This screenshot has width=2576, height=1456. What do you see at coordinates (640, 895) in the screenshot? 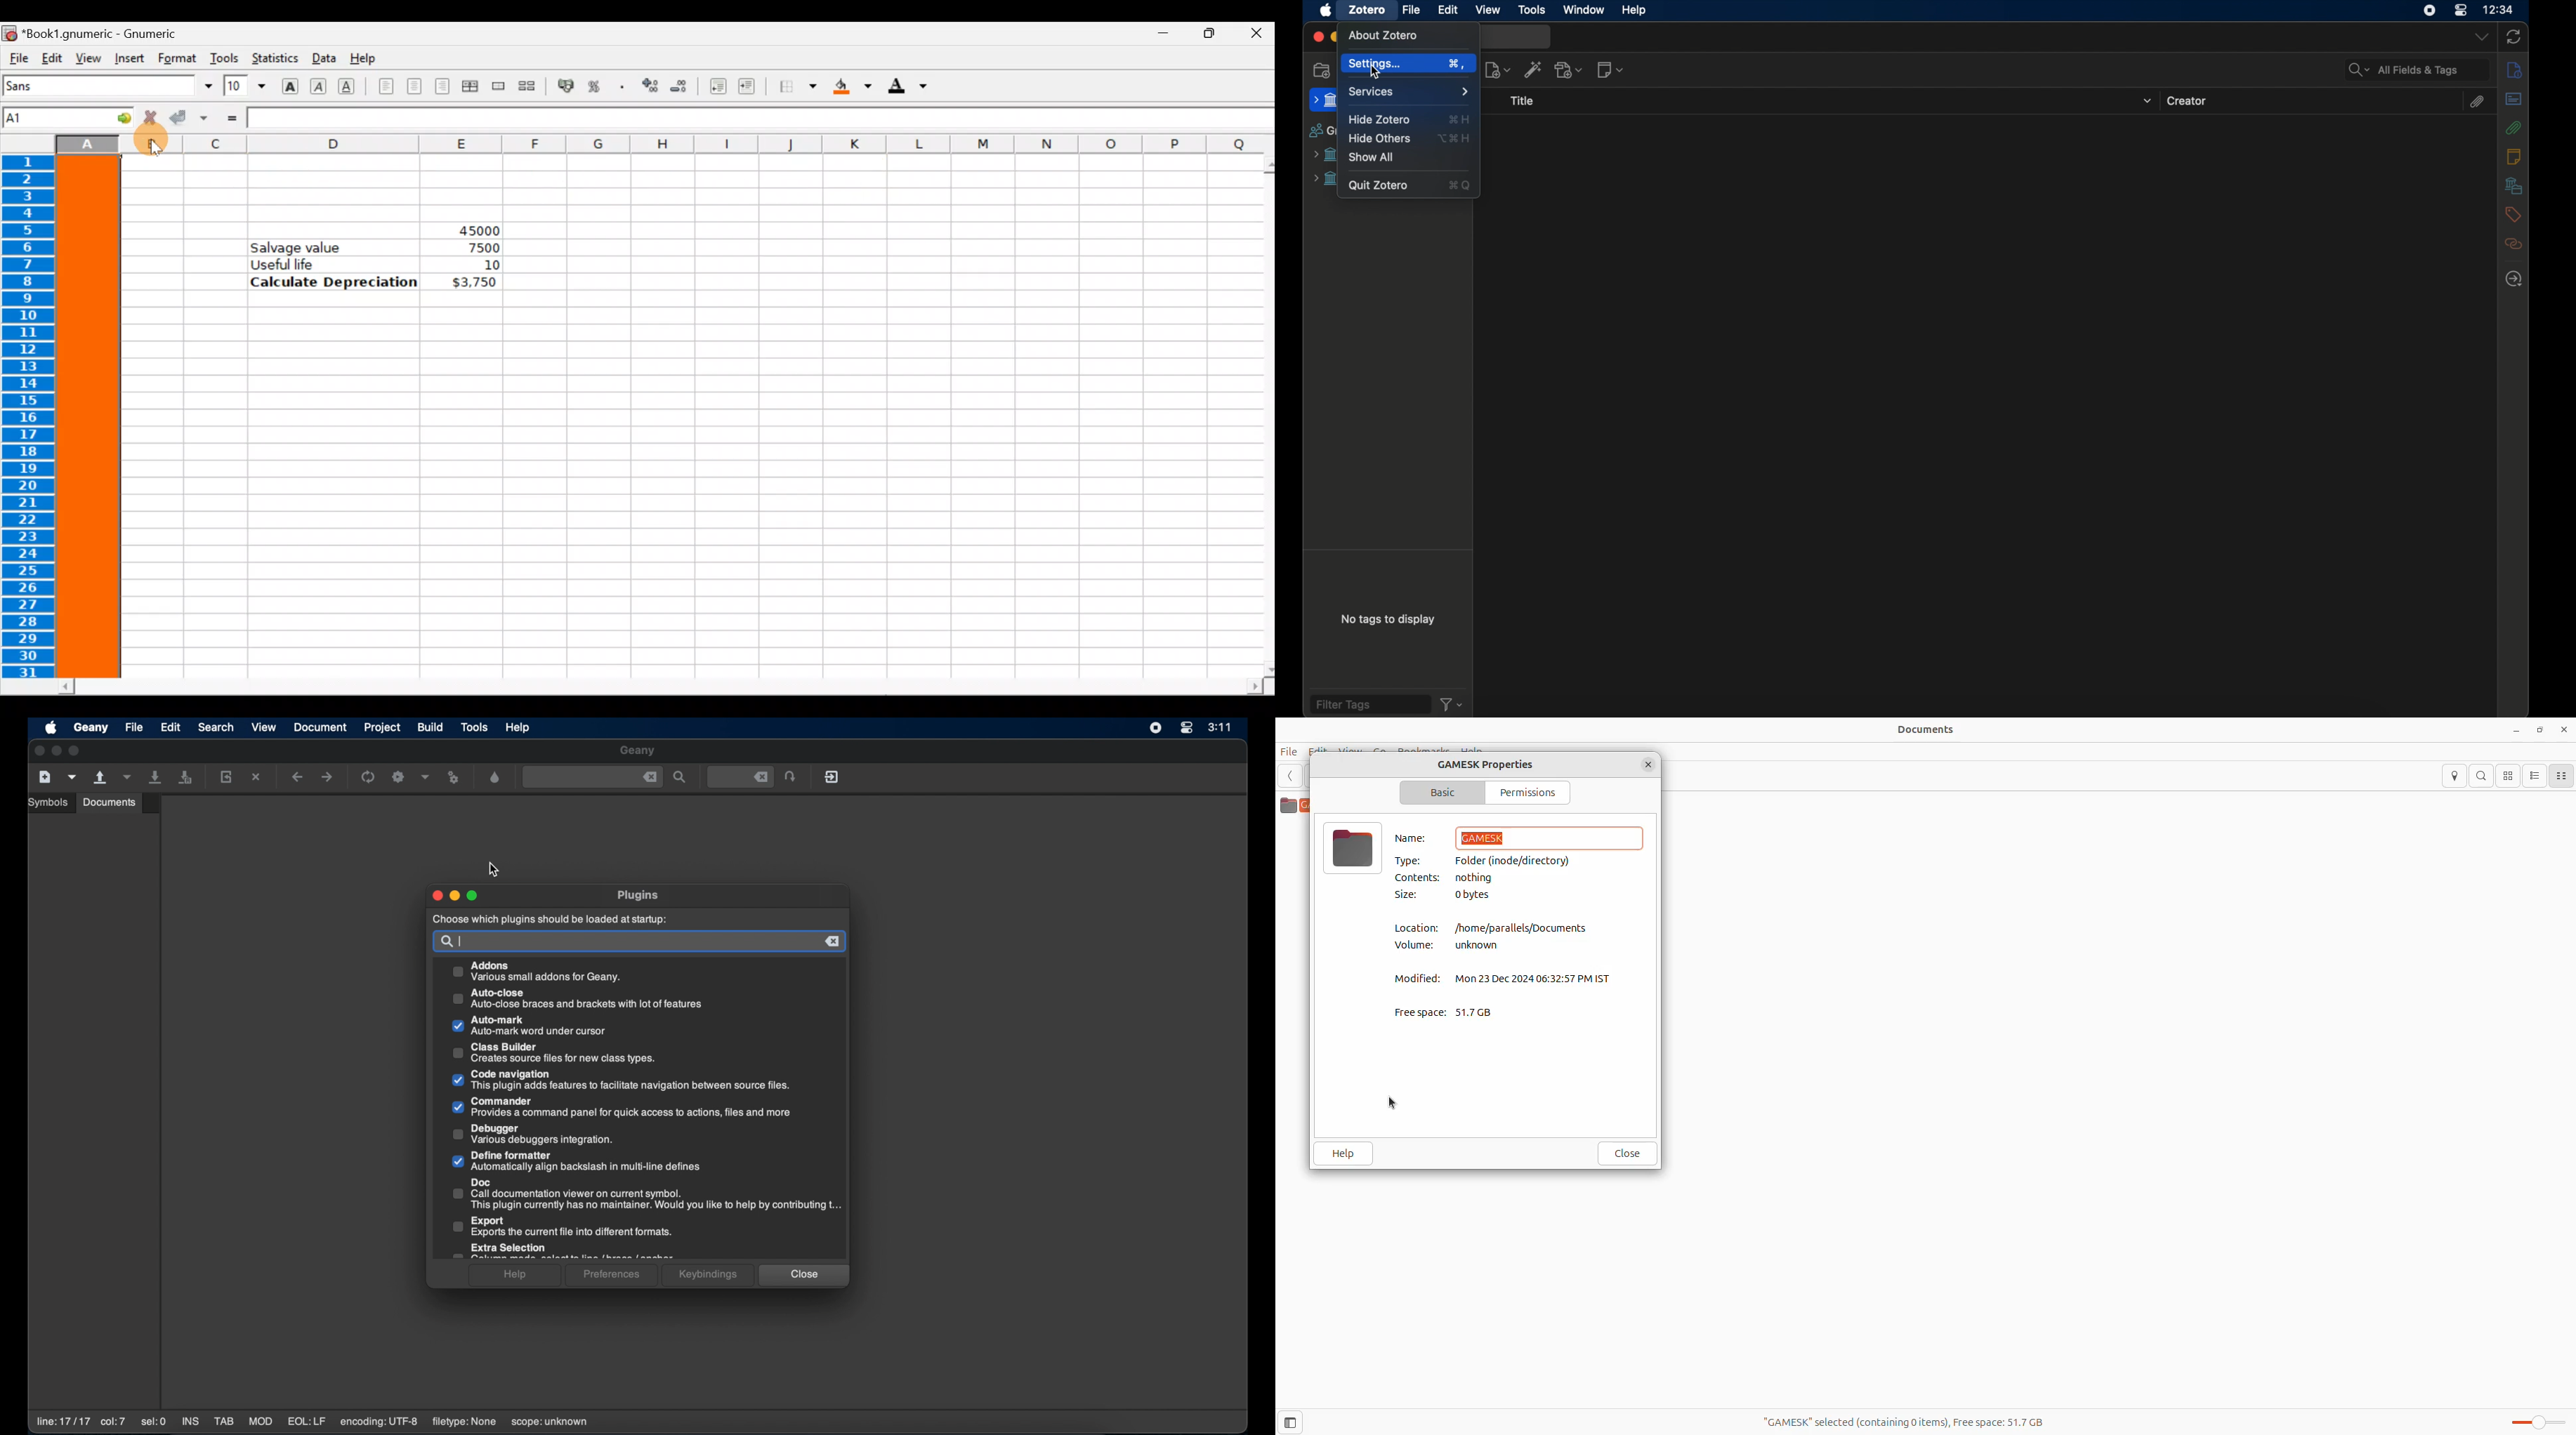
I see `plugins` at bounding box center [640, 895].